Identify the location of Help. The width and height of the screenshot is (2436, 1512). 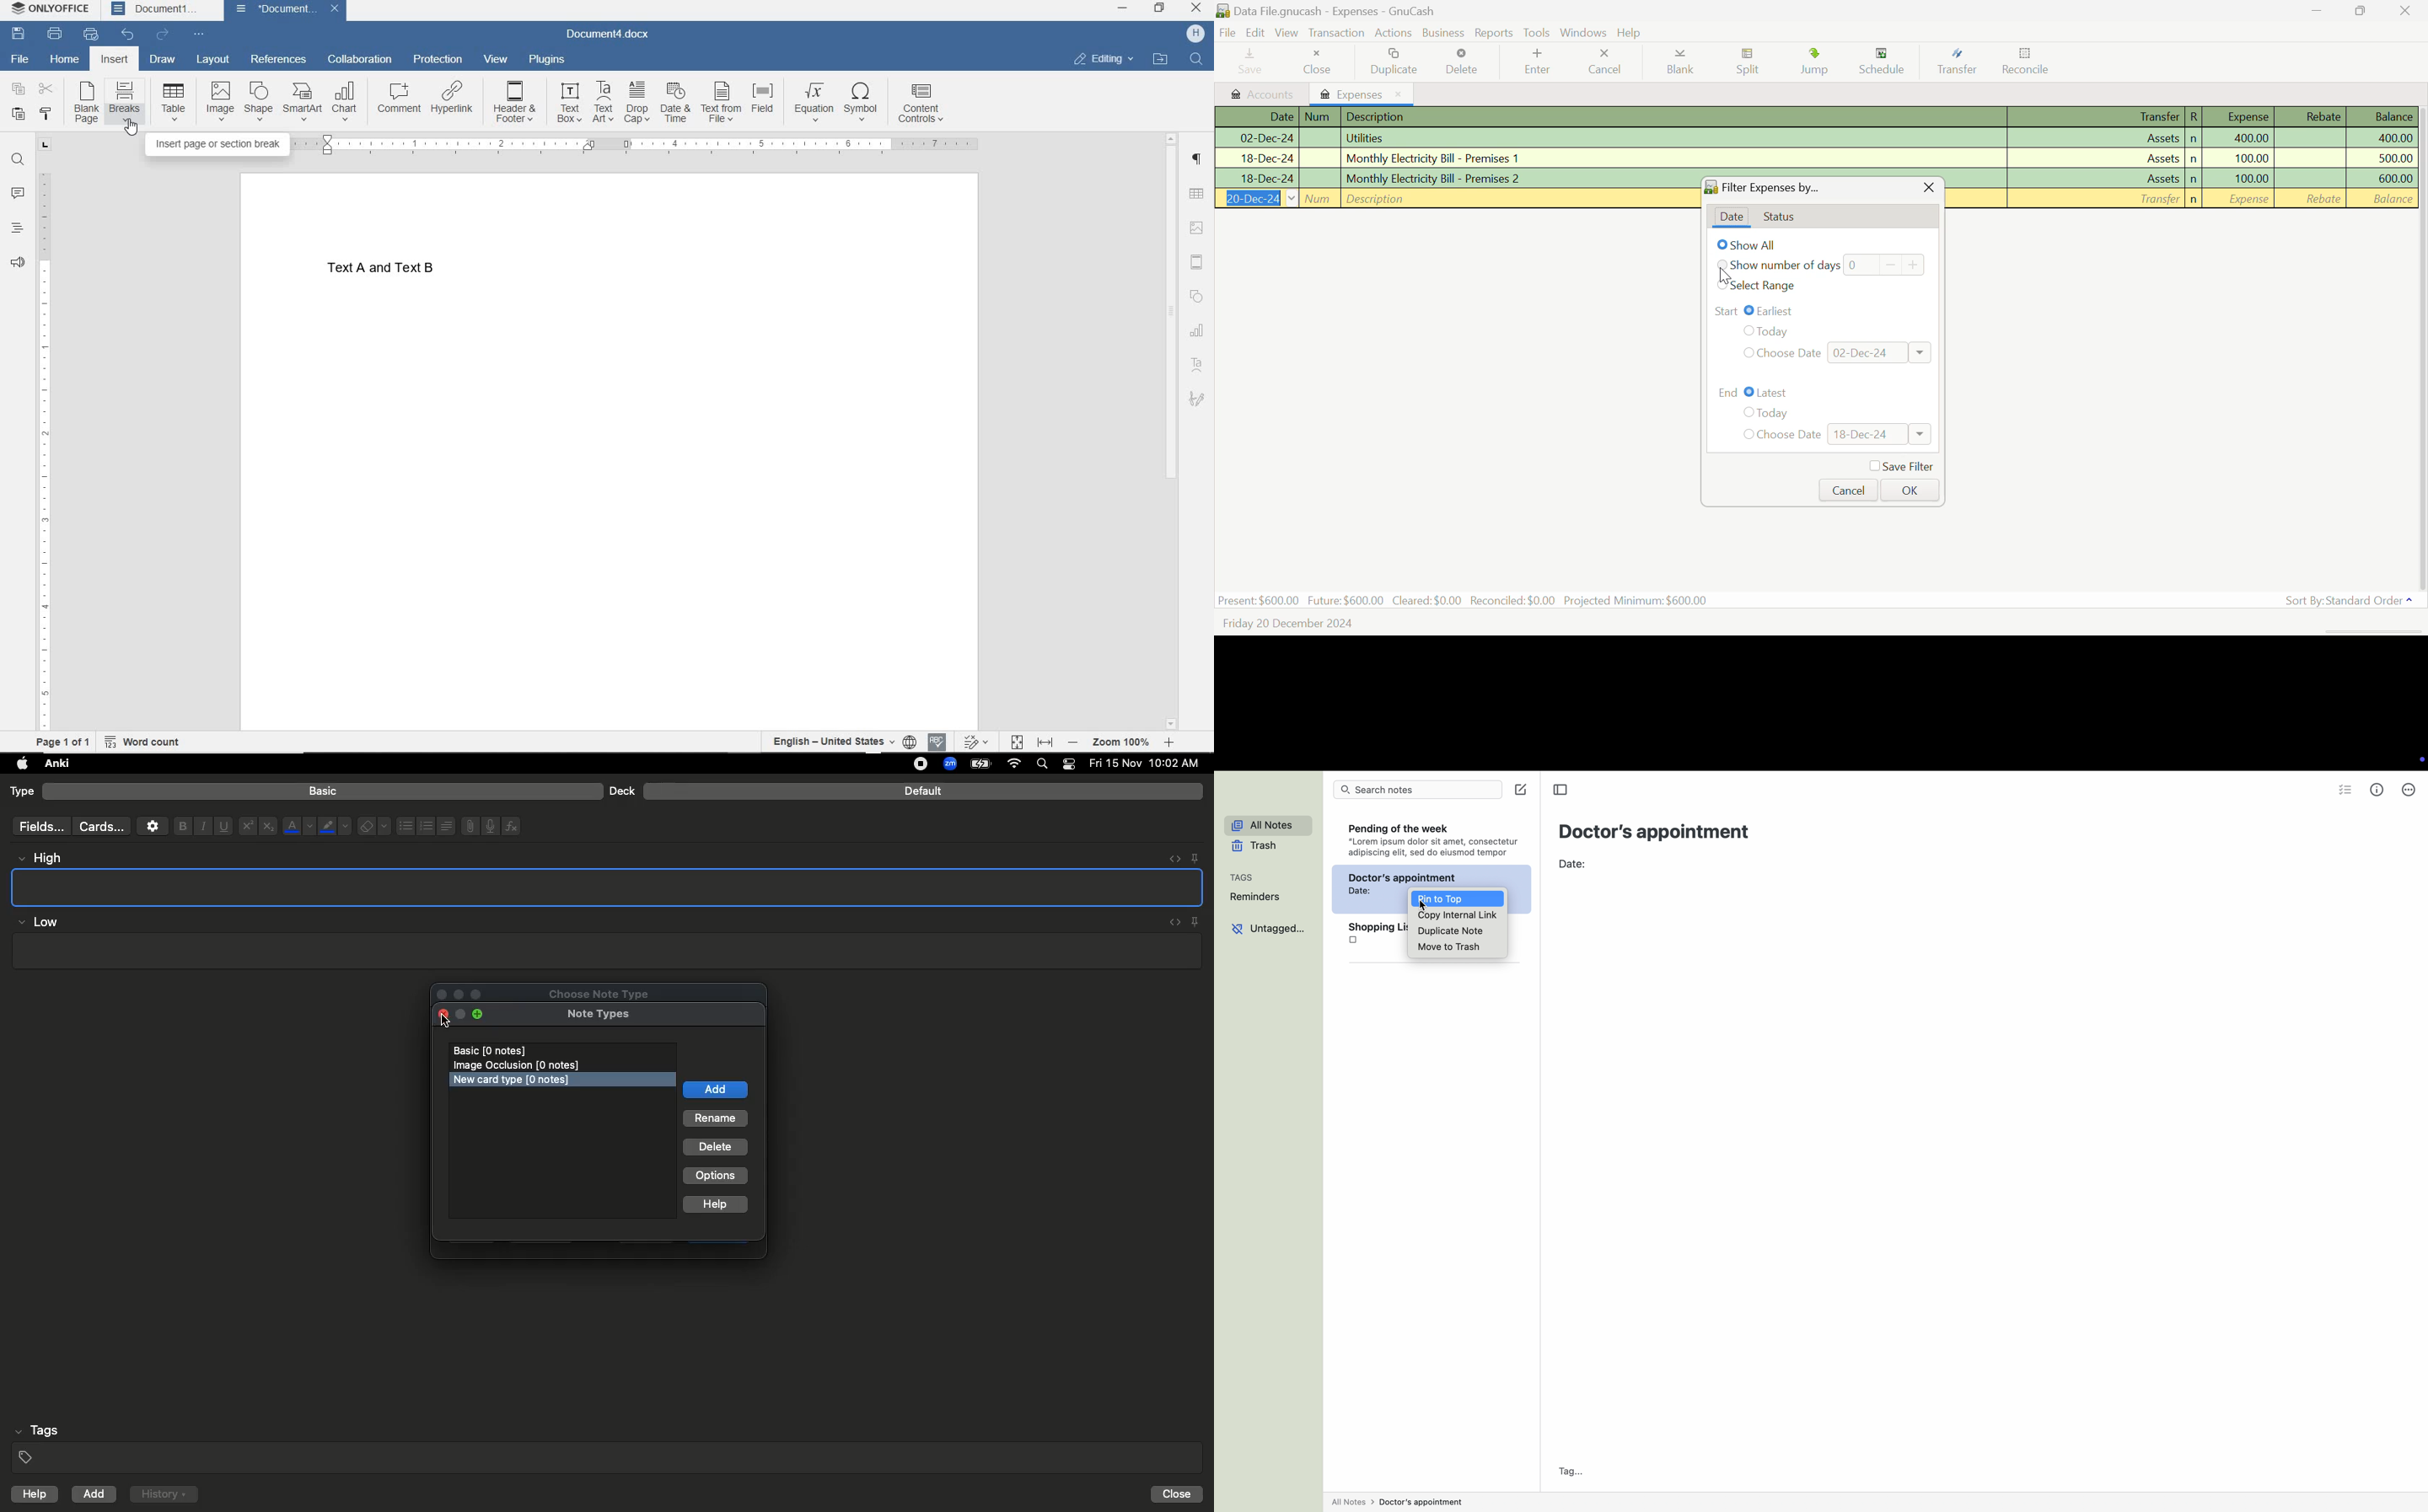
(717, 1206).